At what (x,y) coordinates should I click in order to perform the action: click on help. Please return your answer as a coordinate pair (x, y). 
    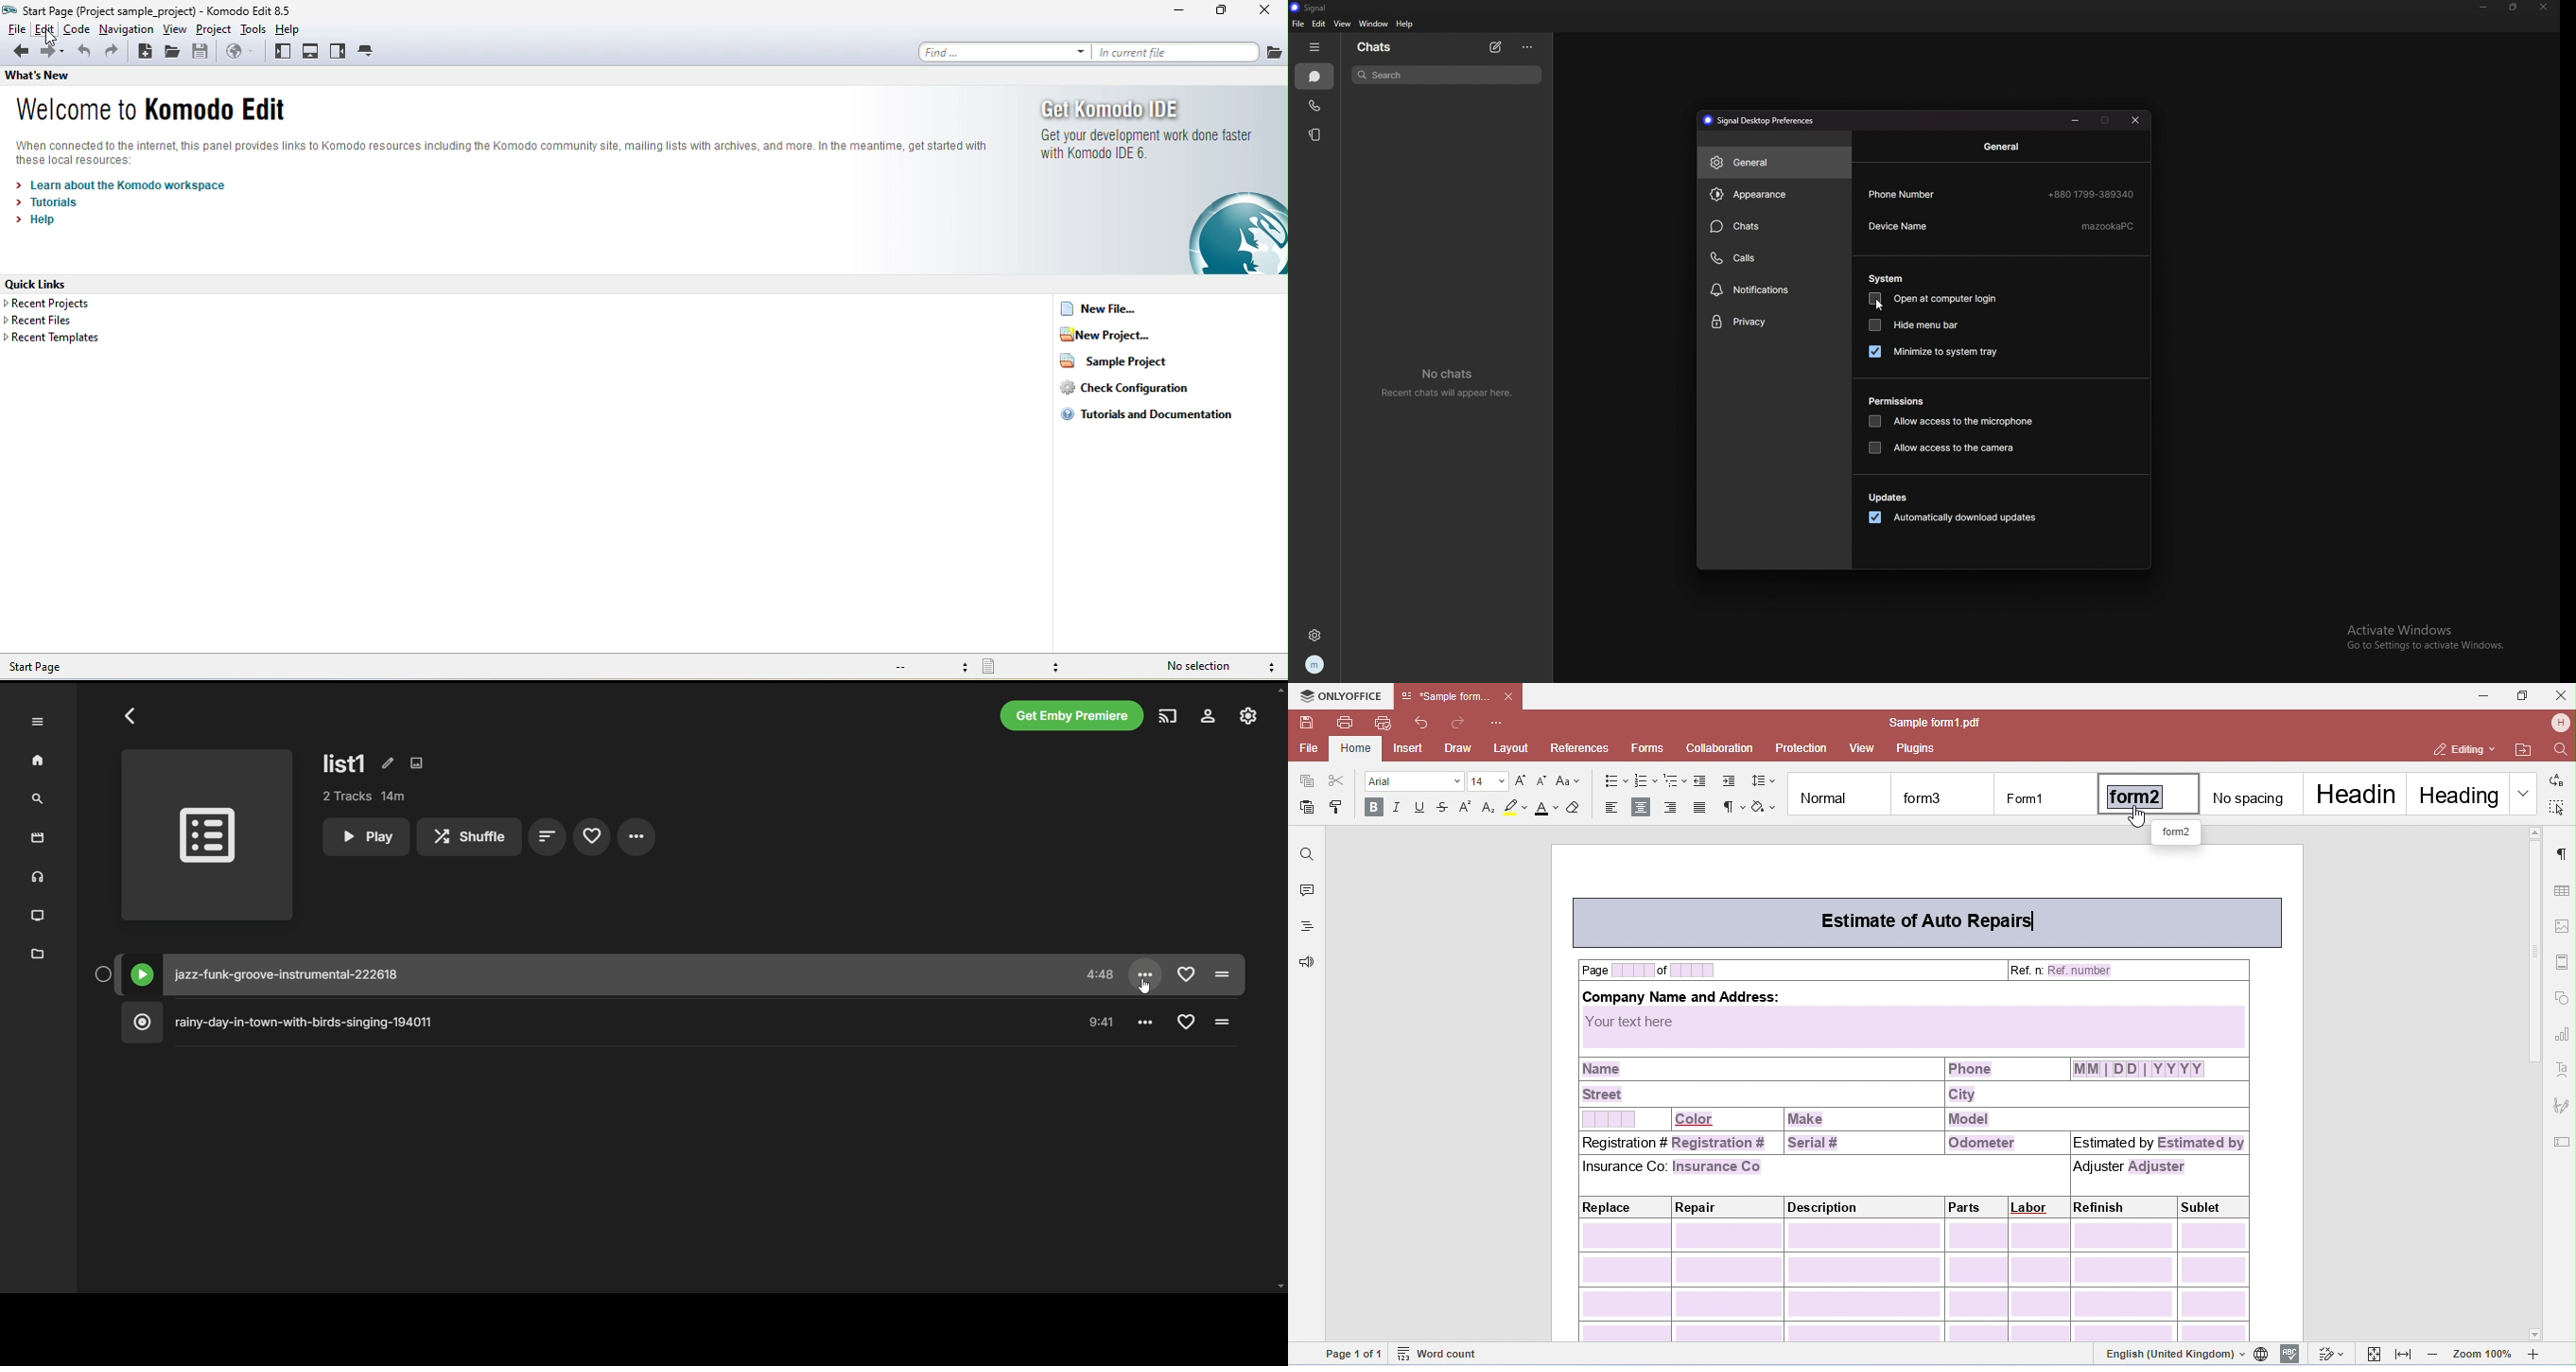
    Looking at the image, I should click on (1405, 23).